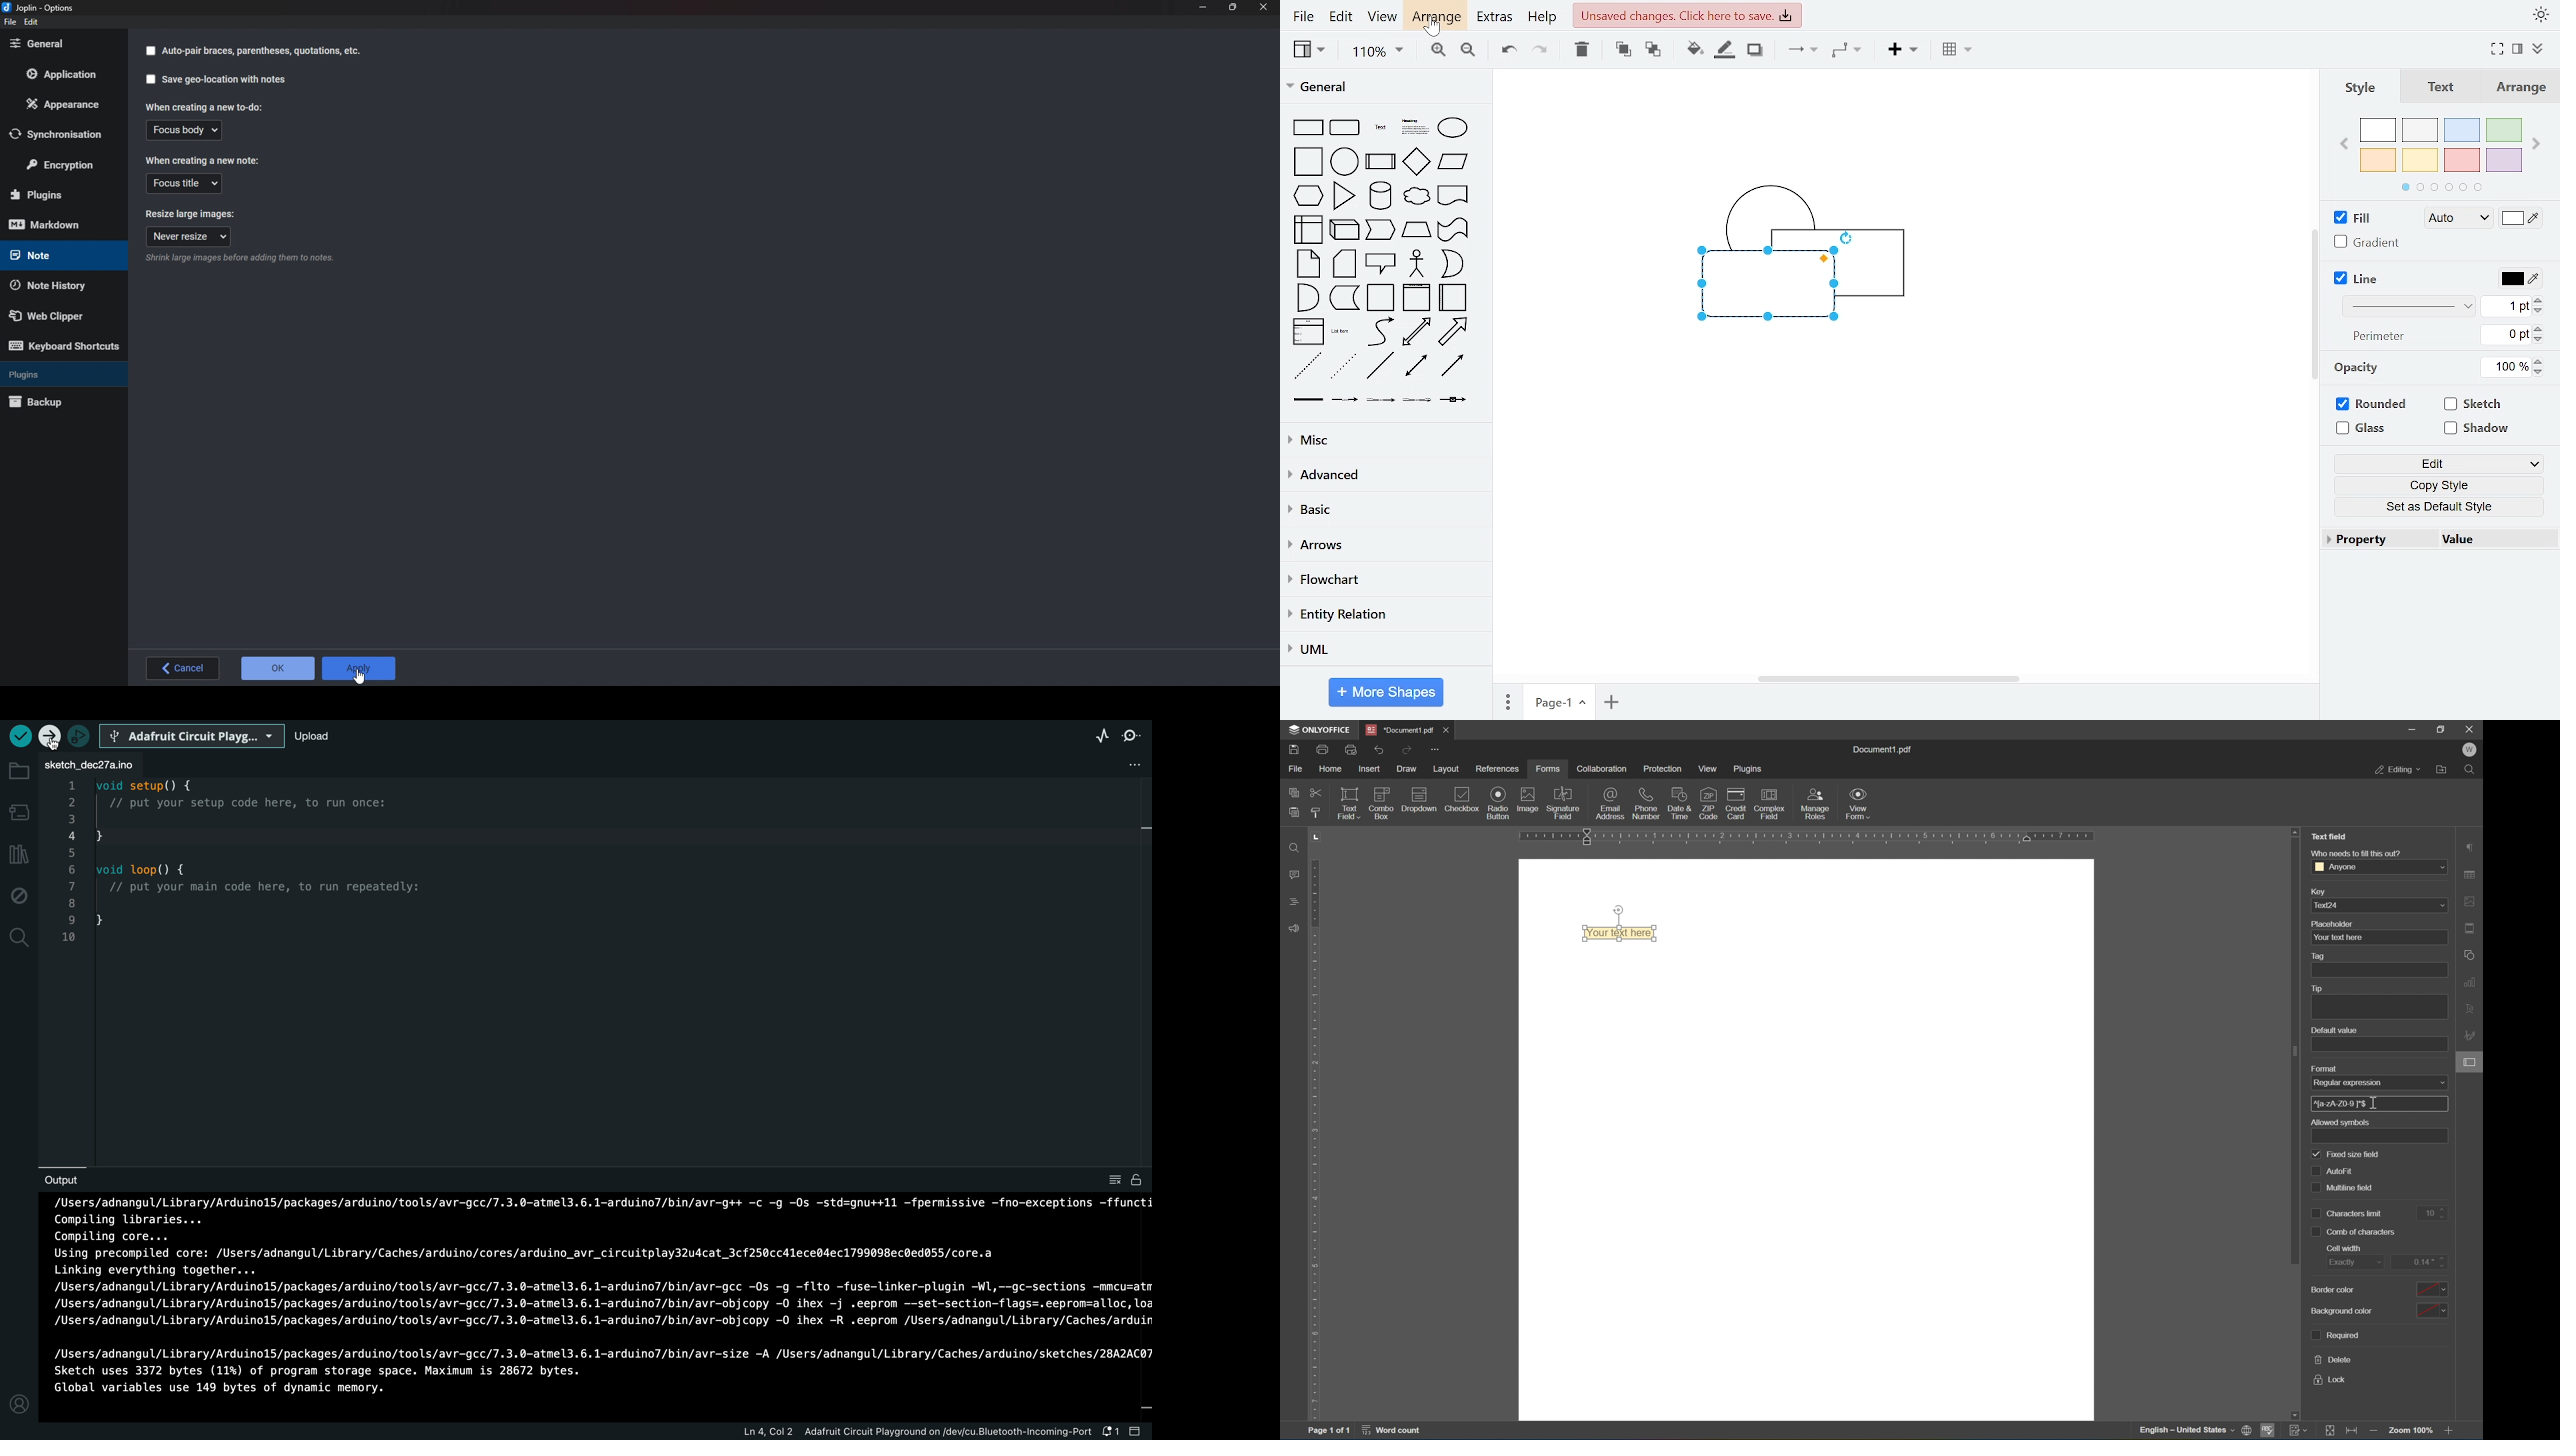 The image size is (2576, 1456). I want to click on text, so click(2442, 88).